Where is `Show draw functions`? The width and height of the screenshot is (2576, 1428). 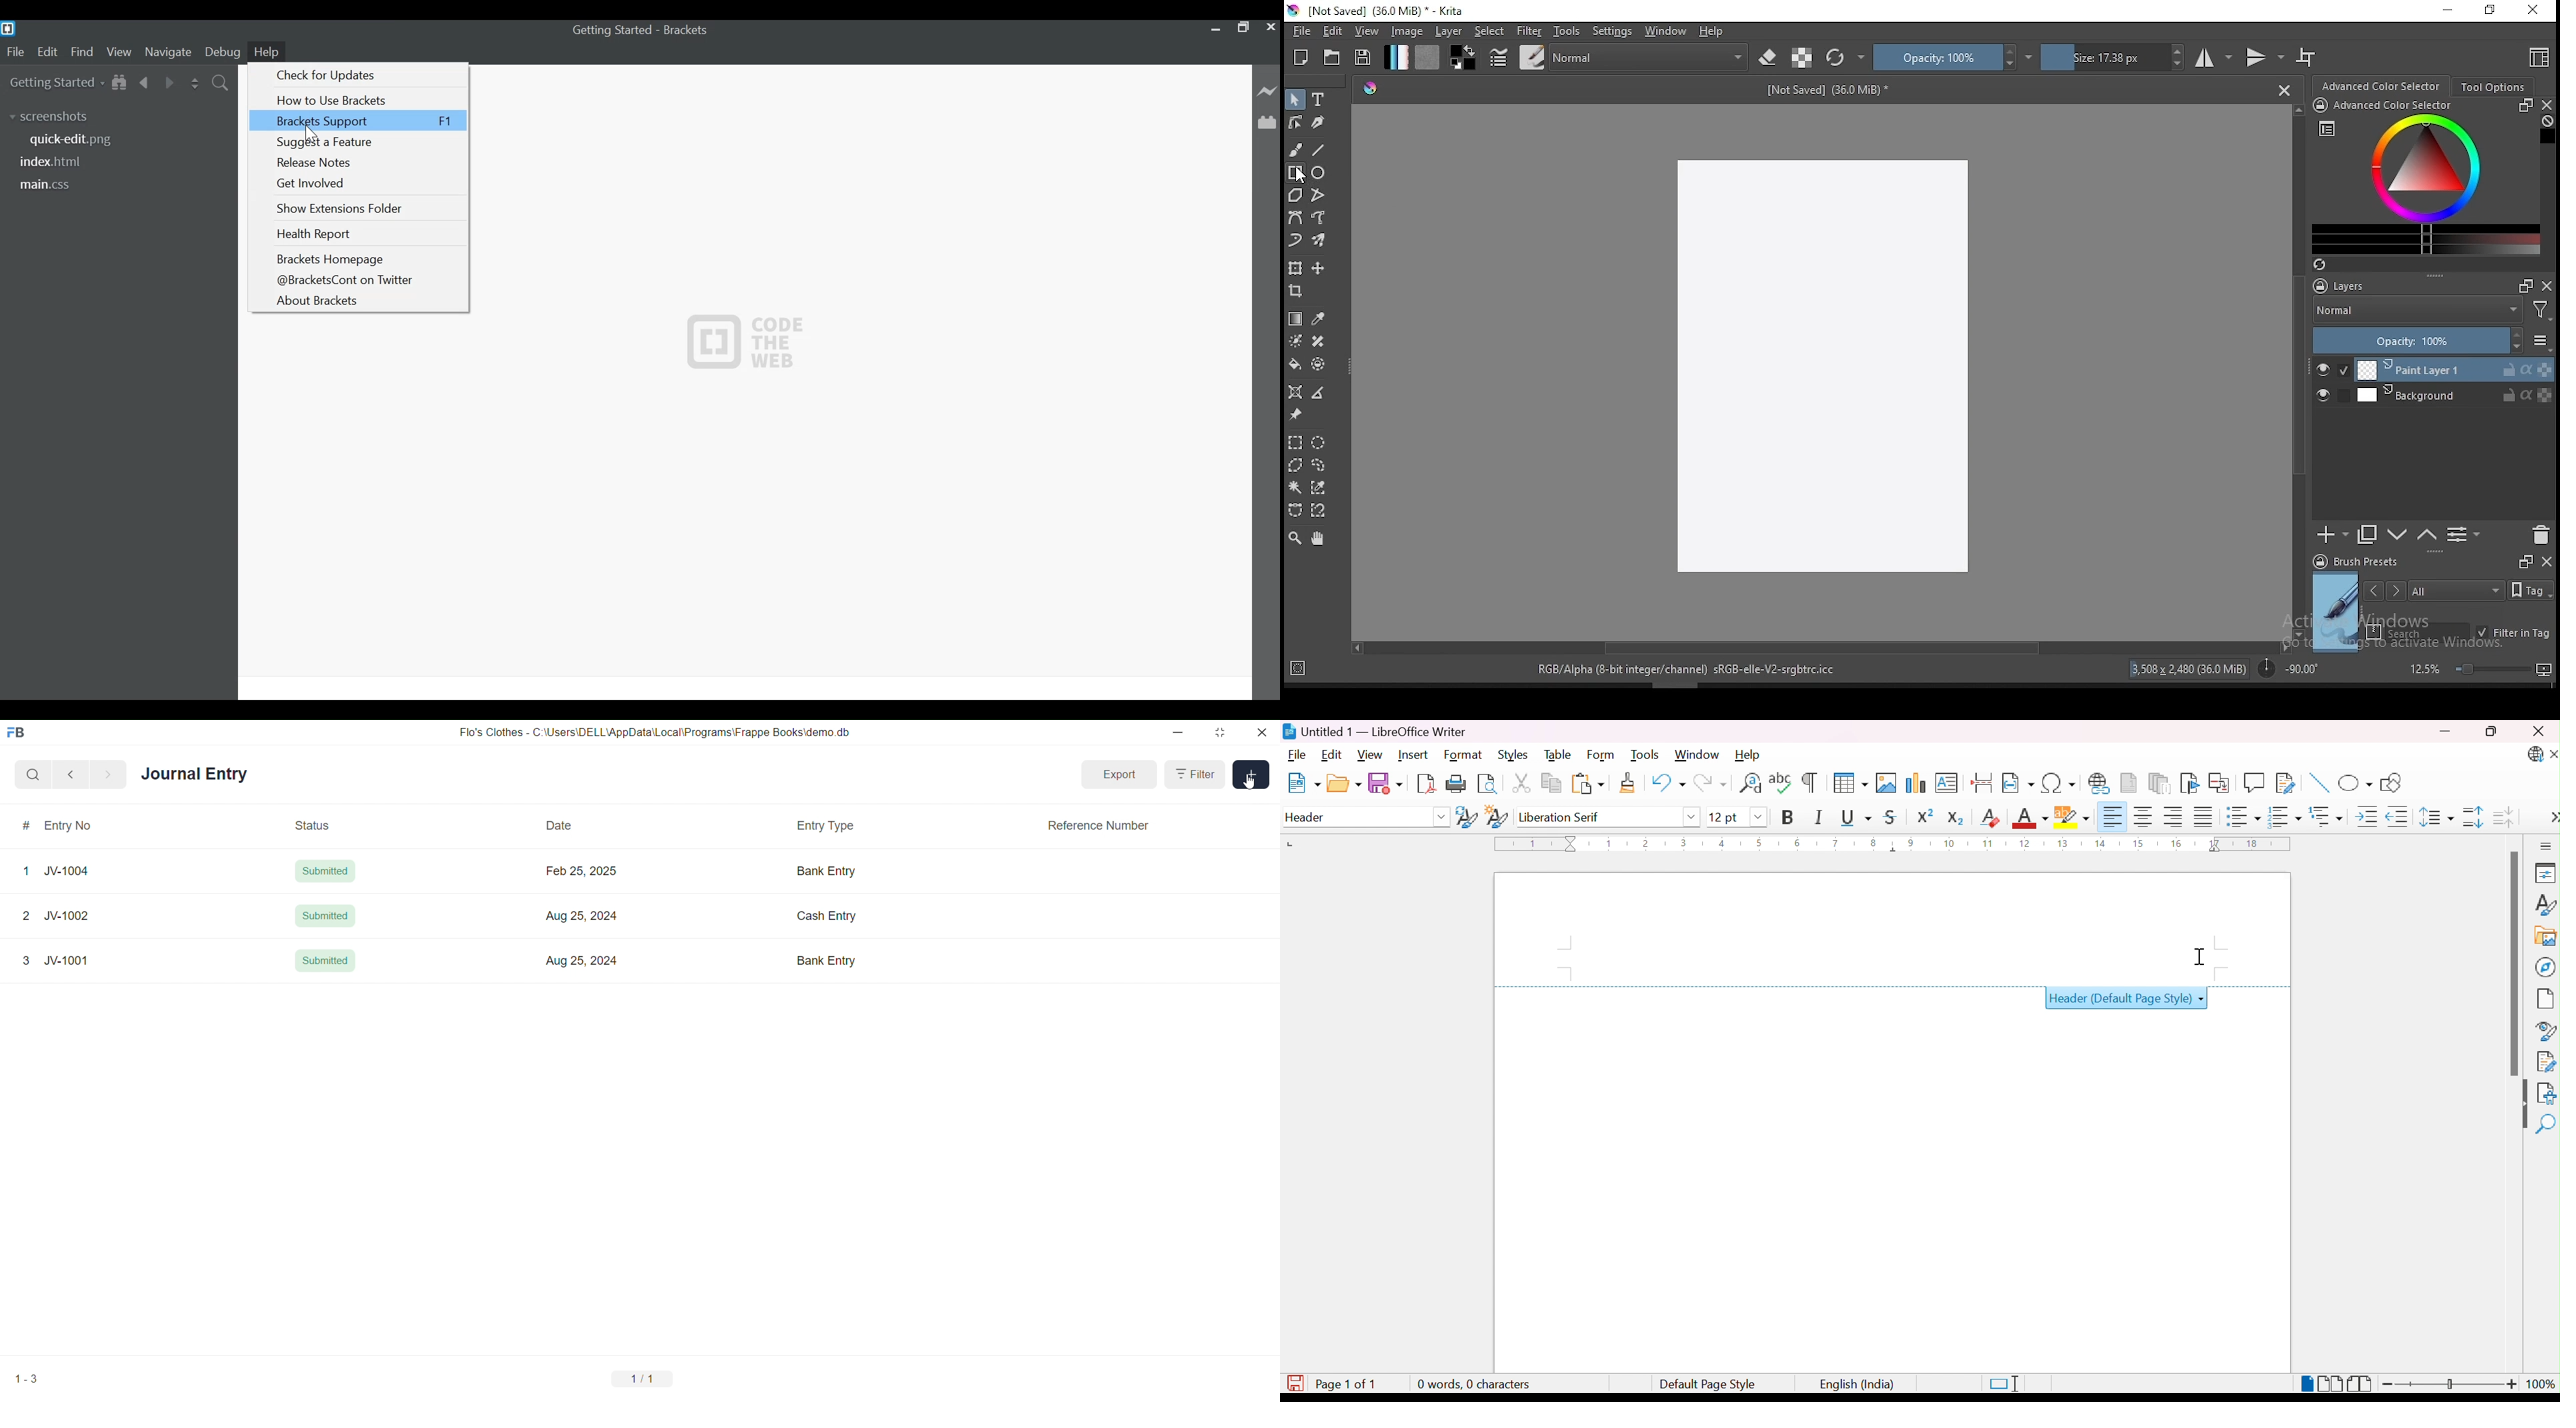 Show draw functions is located at coordinates (2390, 783).